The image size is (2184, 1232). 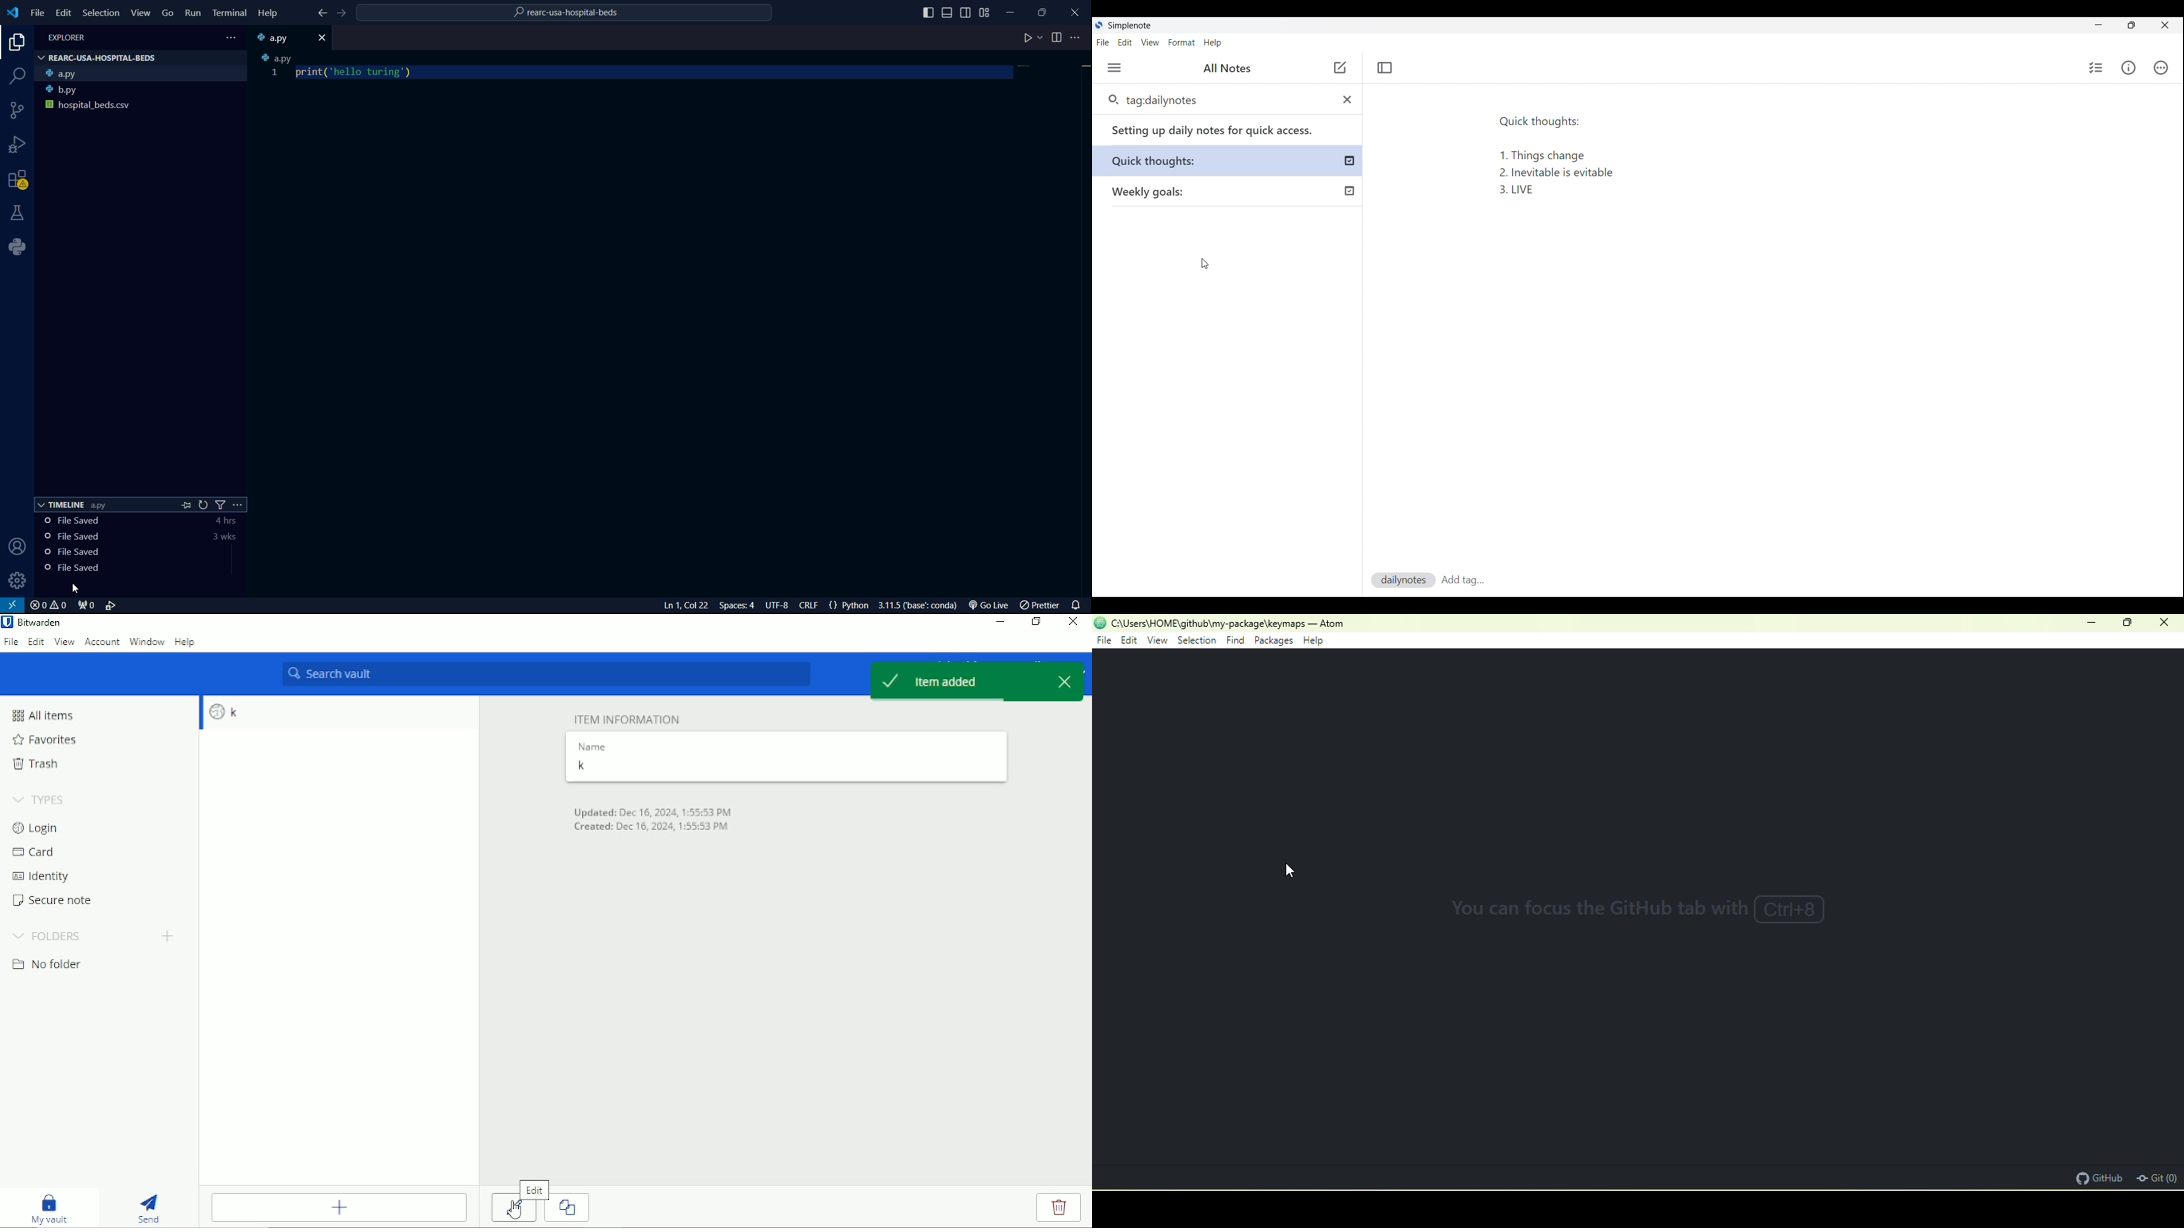 What do you see at coordinates (776, 605) in the screenshot?
I see `select encoding` at bounding box center [776, 605].